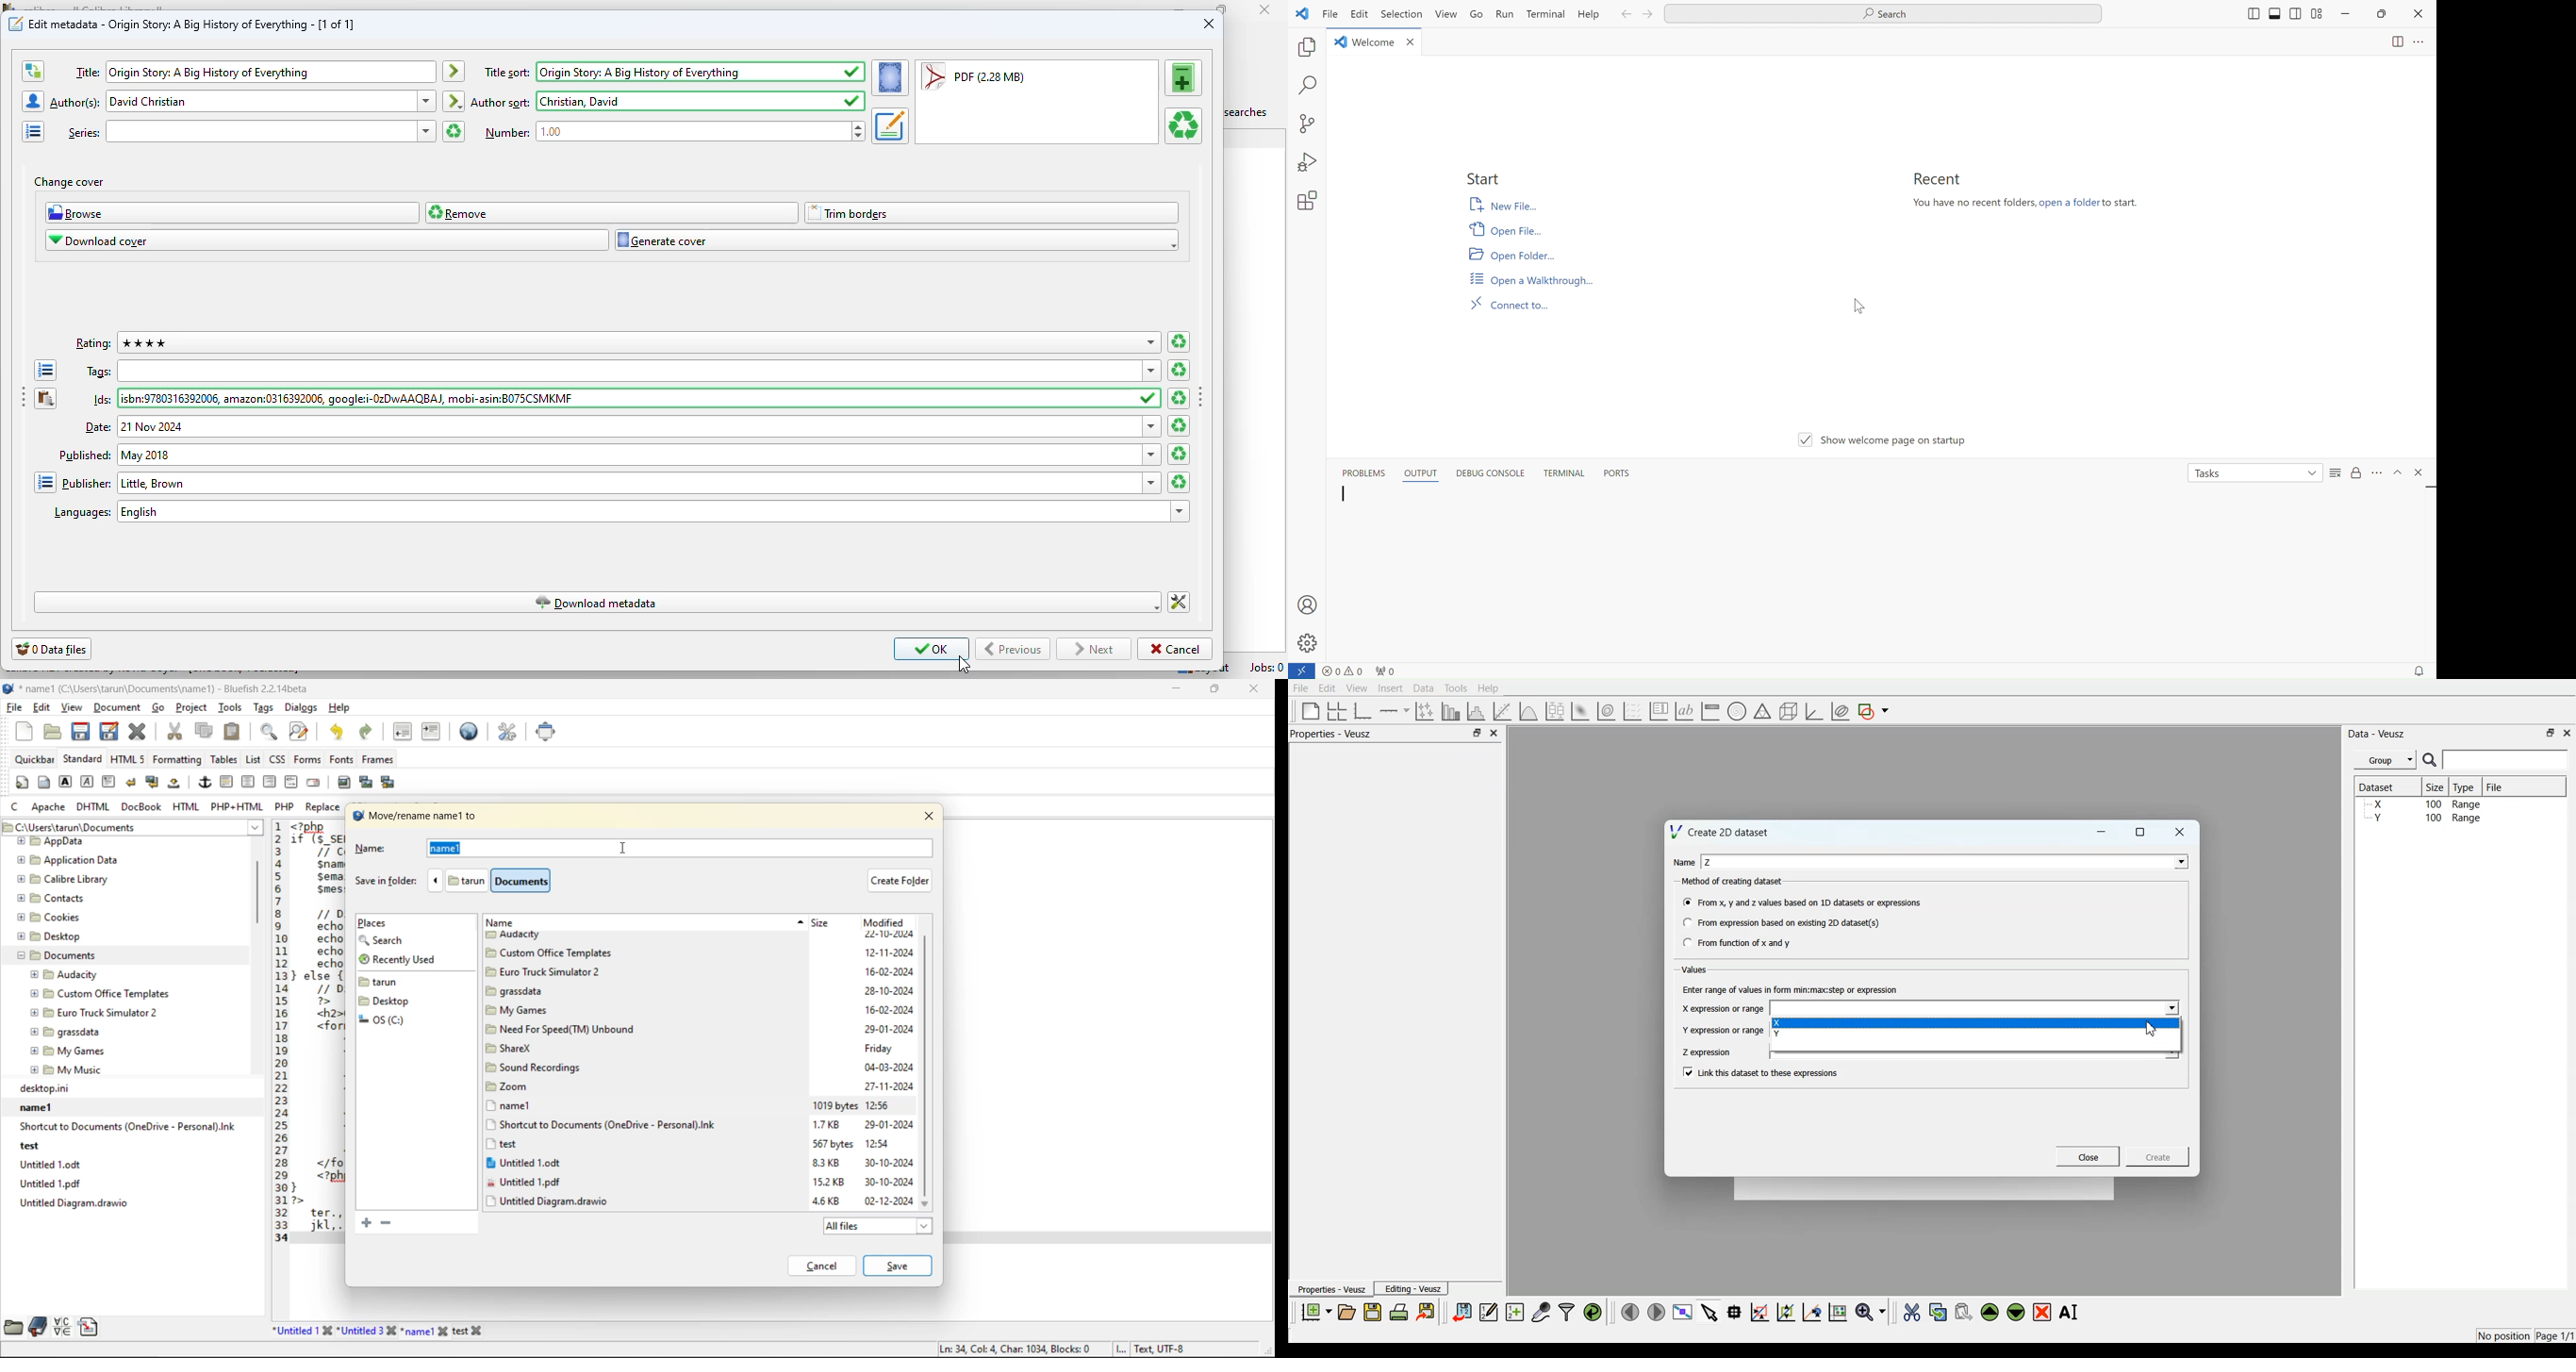 The width and height of the screenshot is (2576, 1372). What do you see at coordinates (2424, 804) in the screenshot?
I see `X 100 Range` at bounding box center [2424, 804].